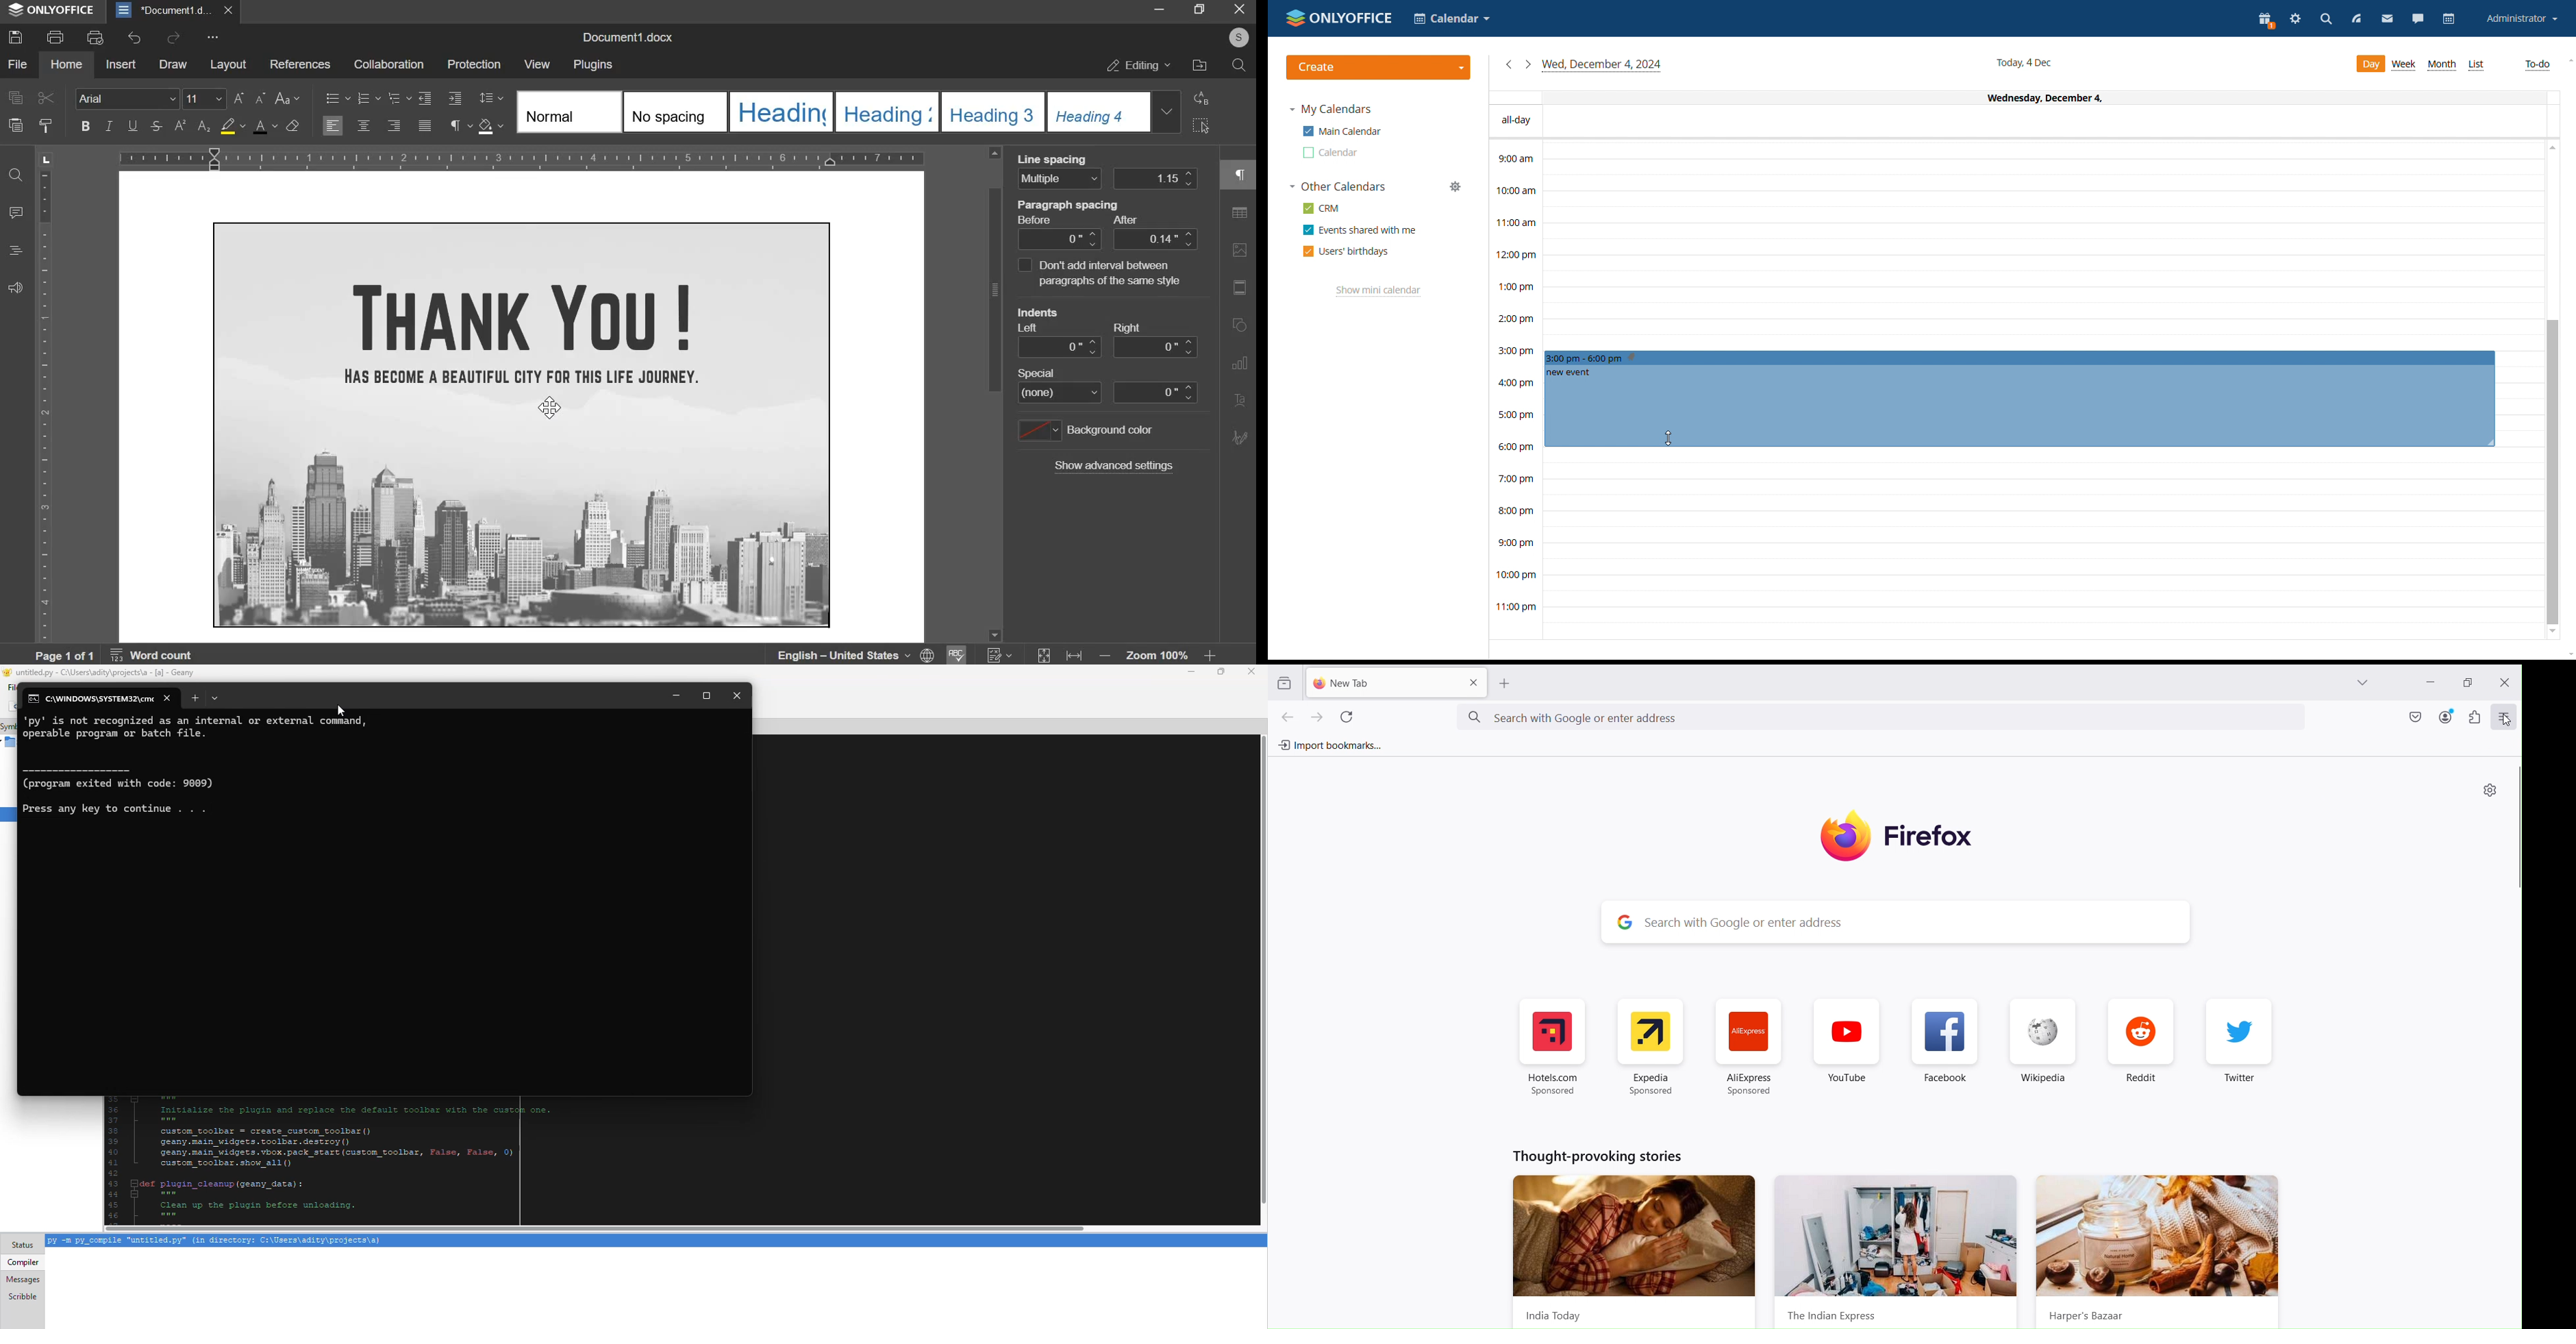 The image size is (2576, 1344). I want to click on logo, so click(1339, 18).